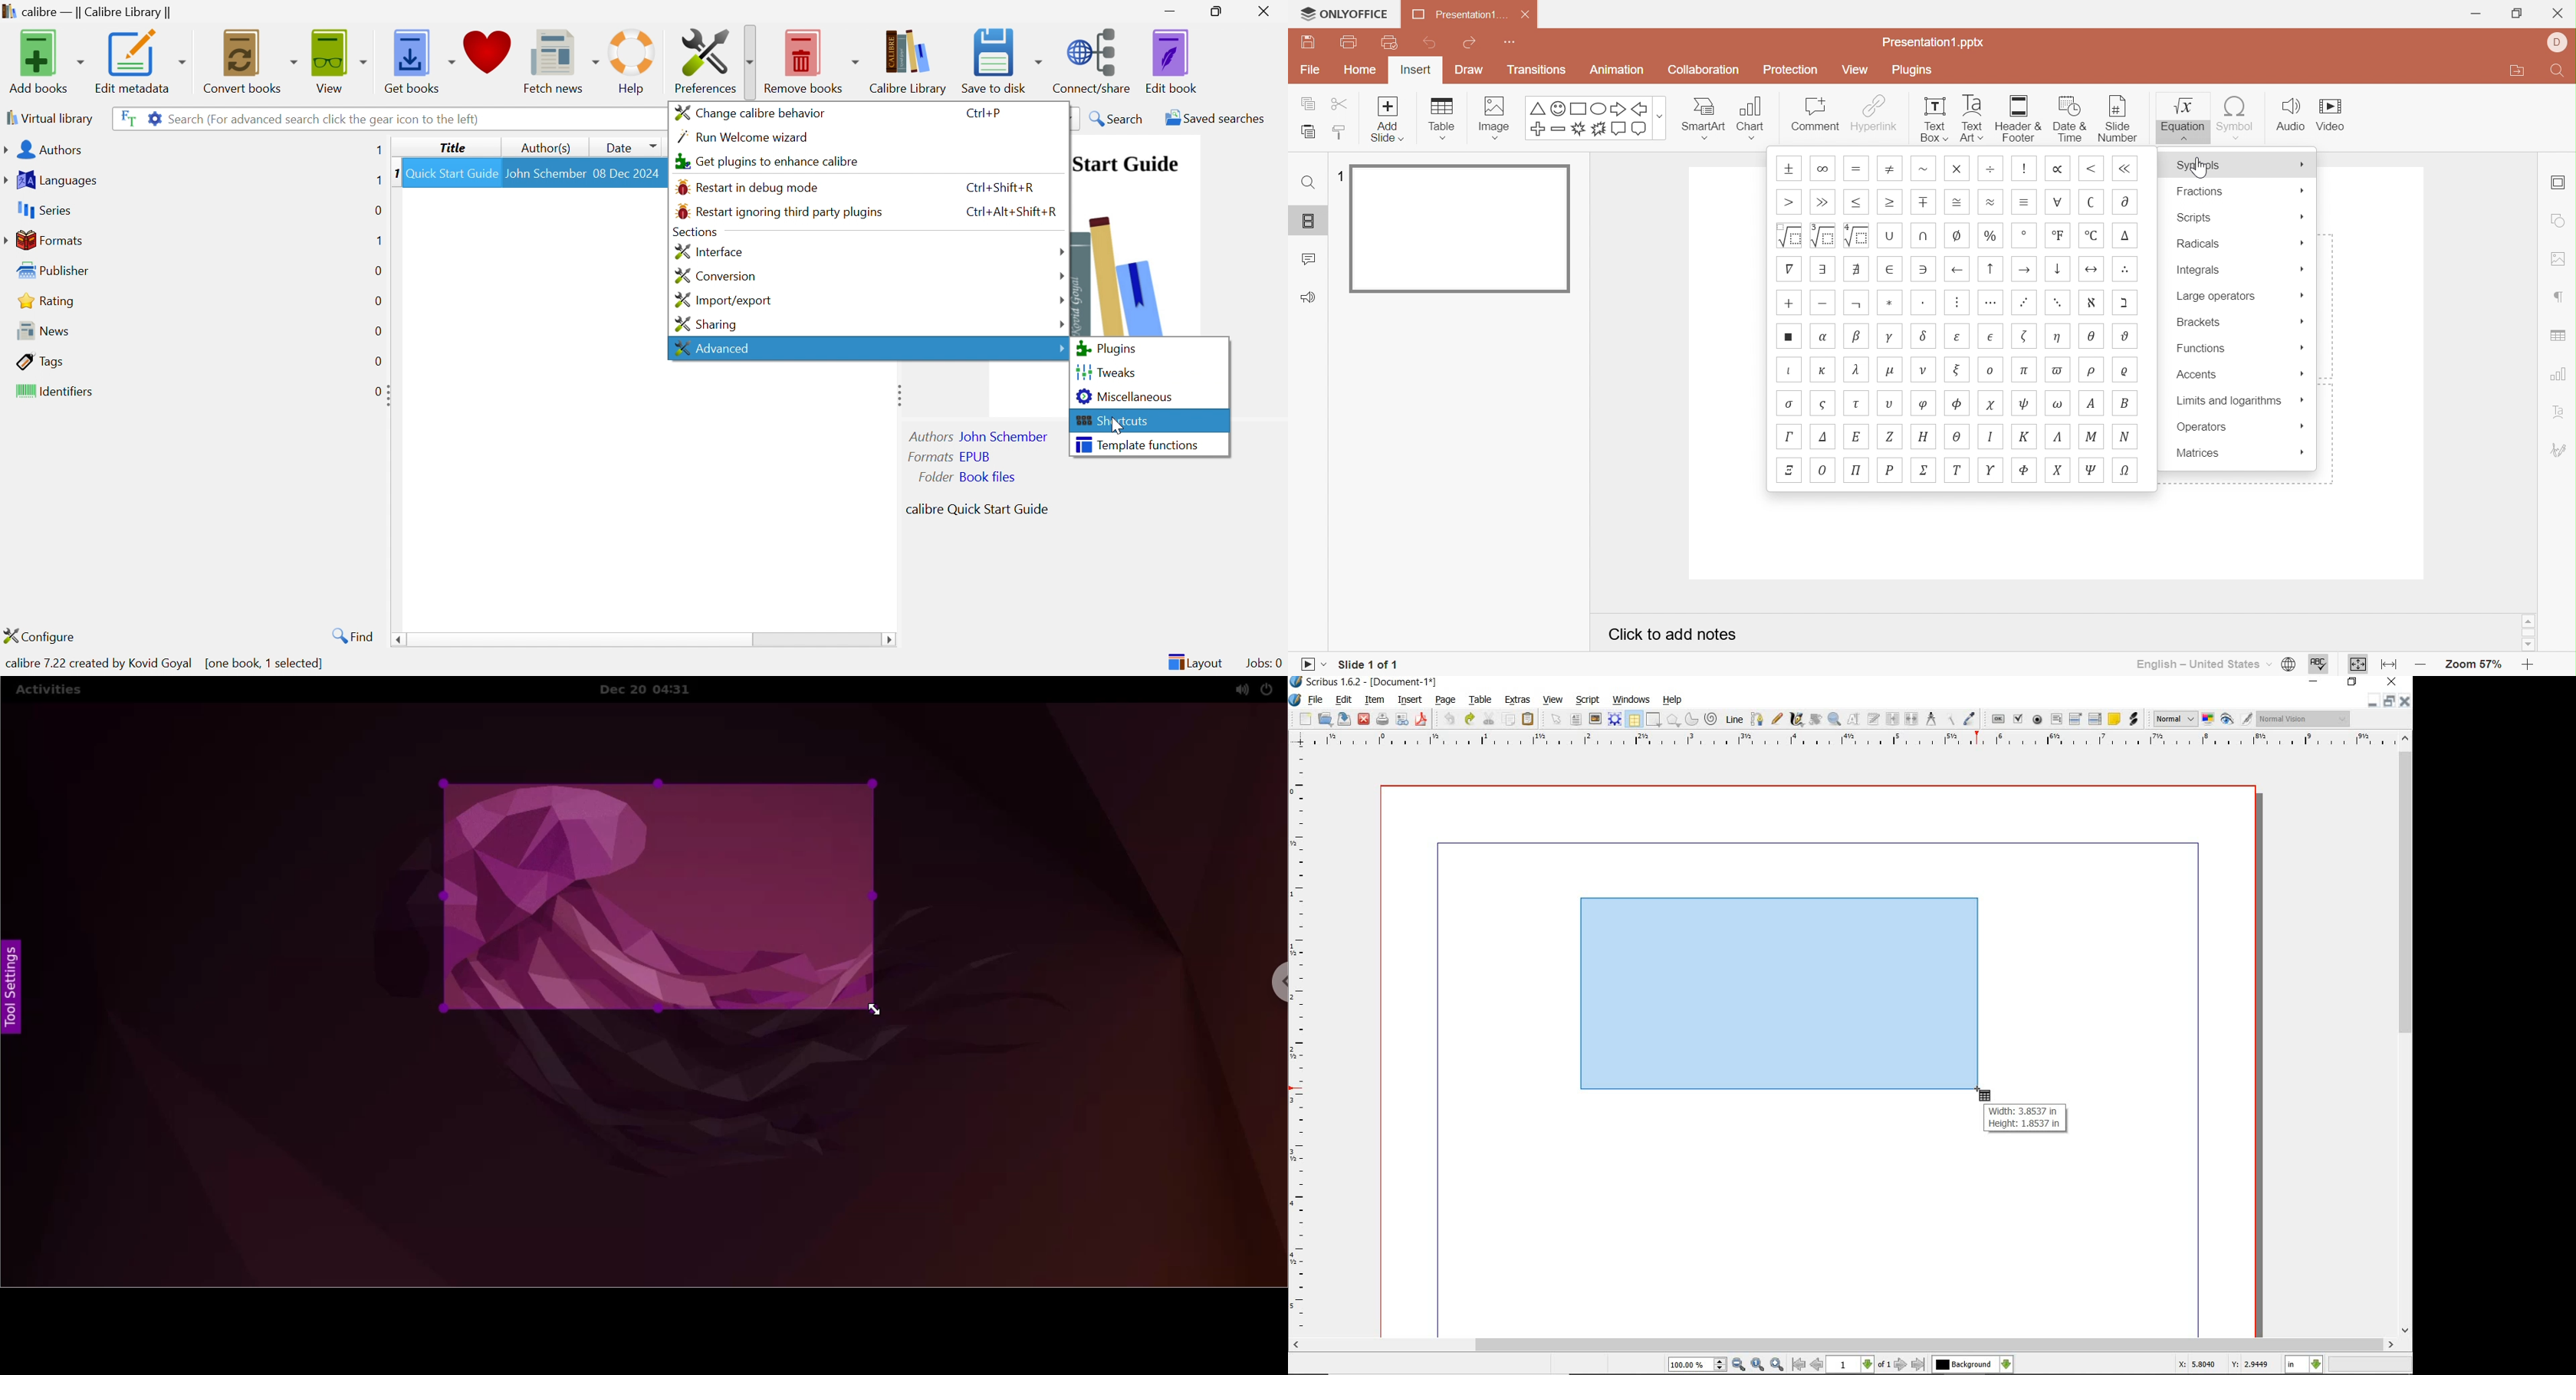  I want to click on Copy, so click(1309, 103).